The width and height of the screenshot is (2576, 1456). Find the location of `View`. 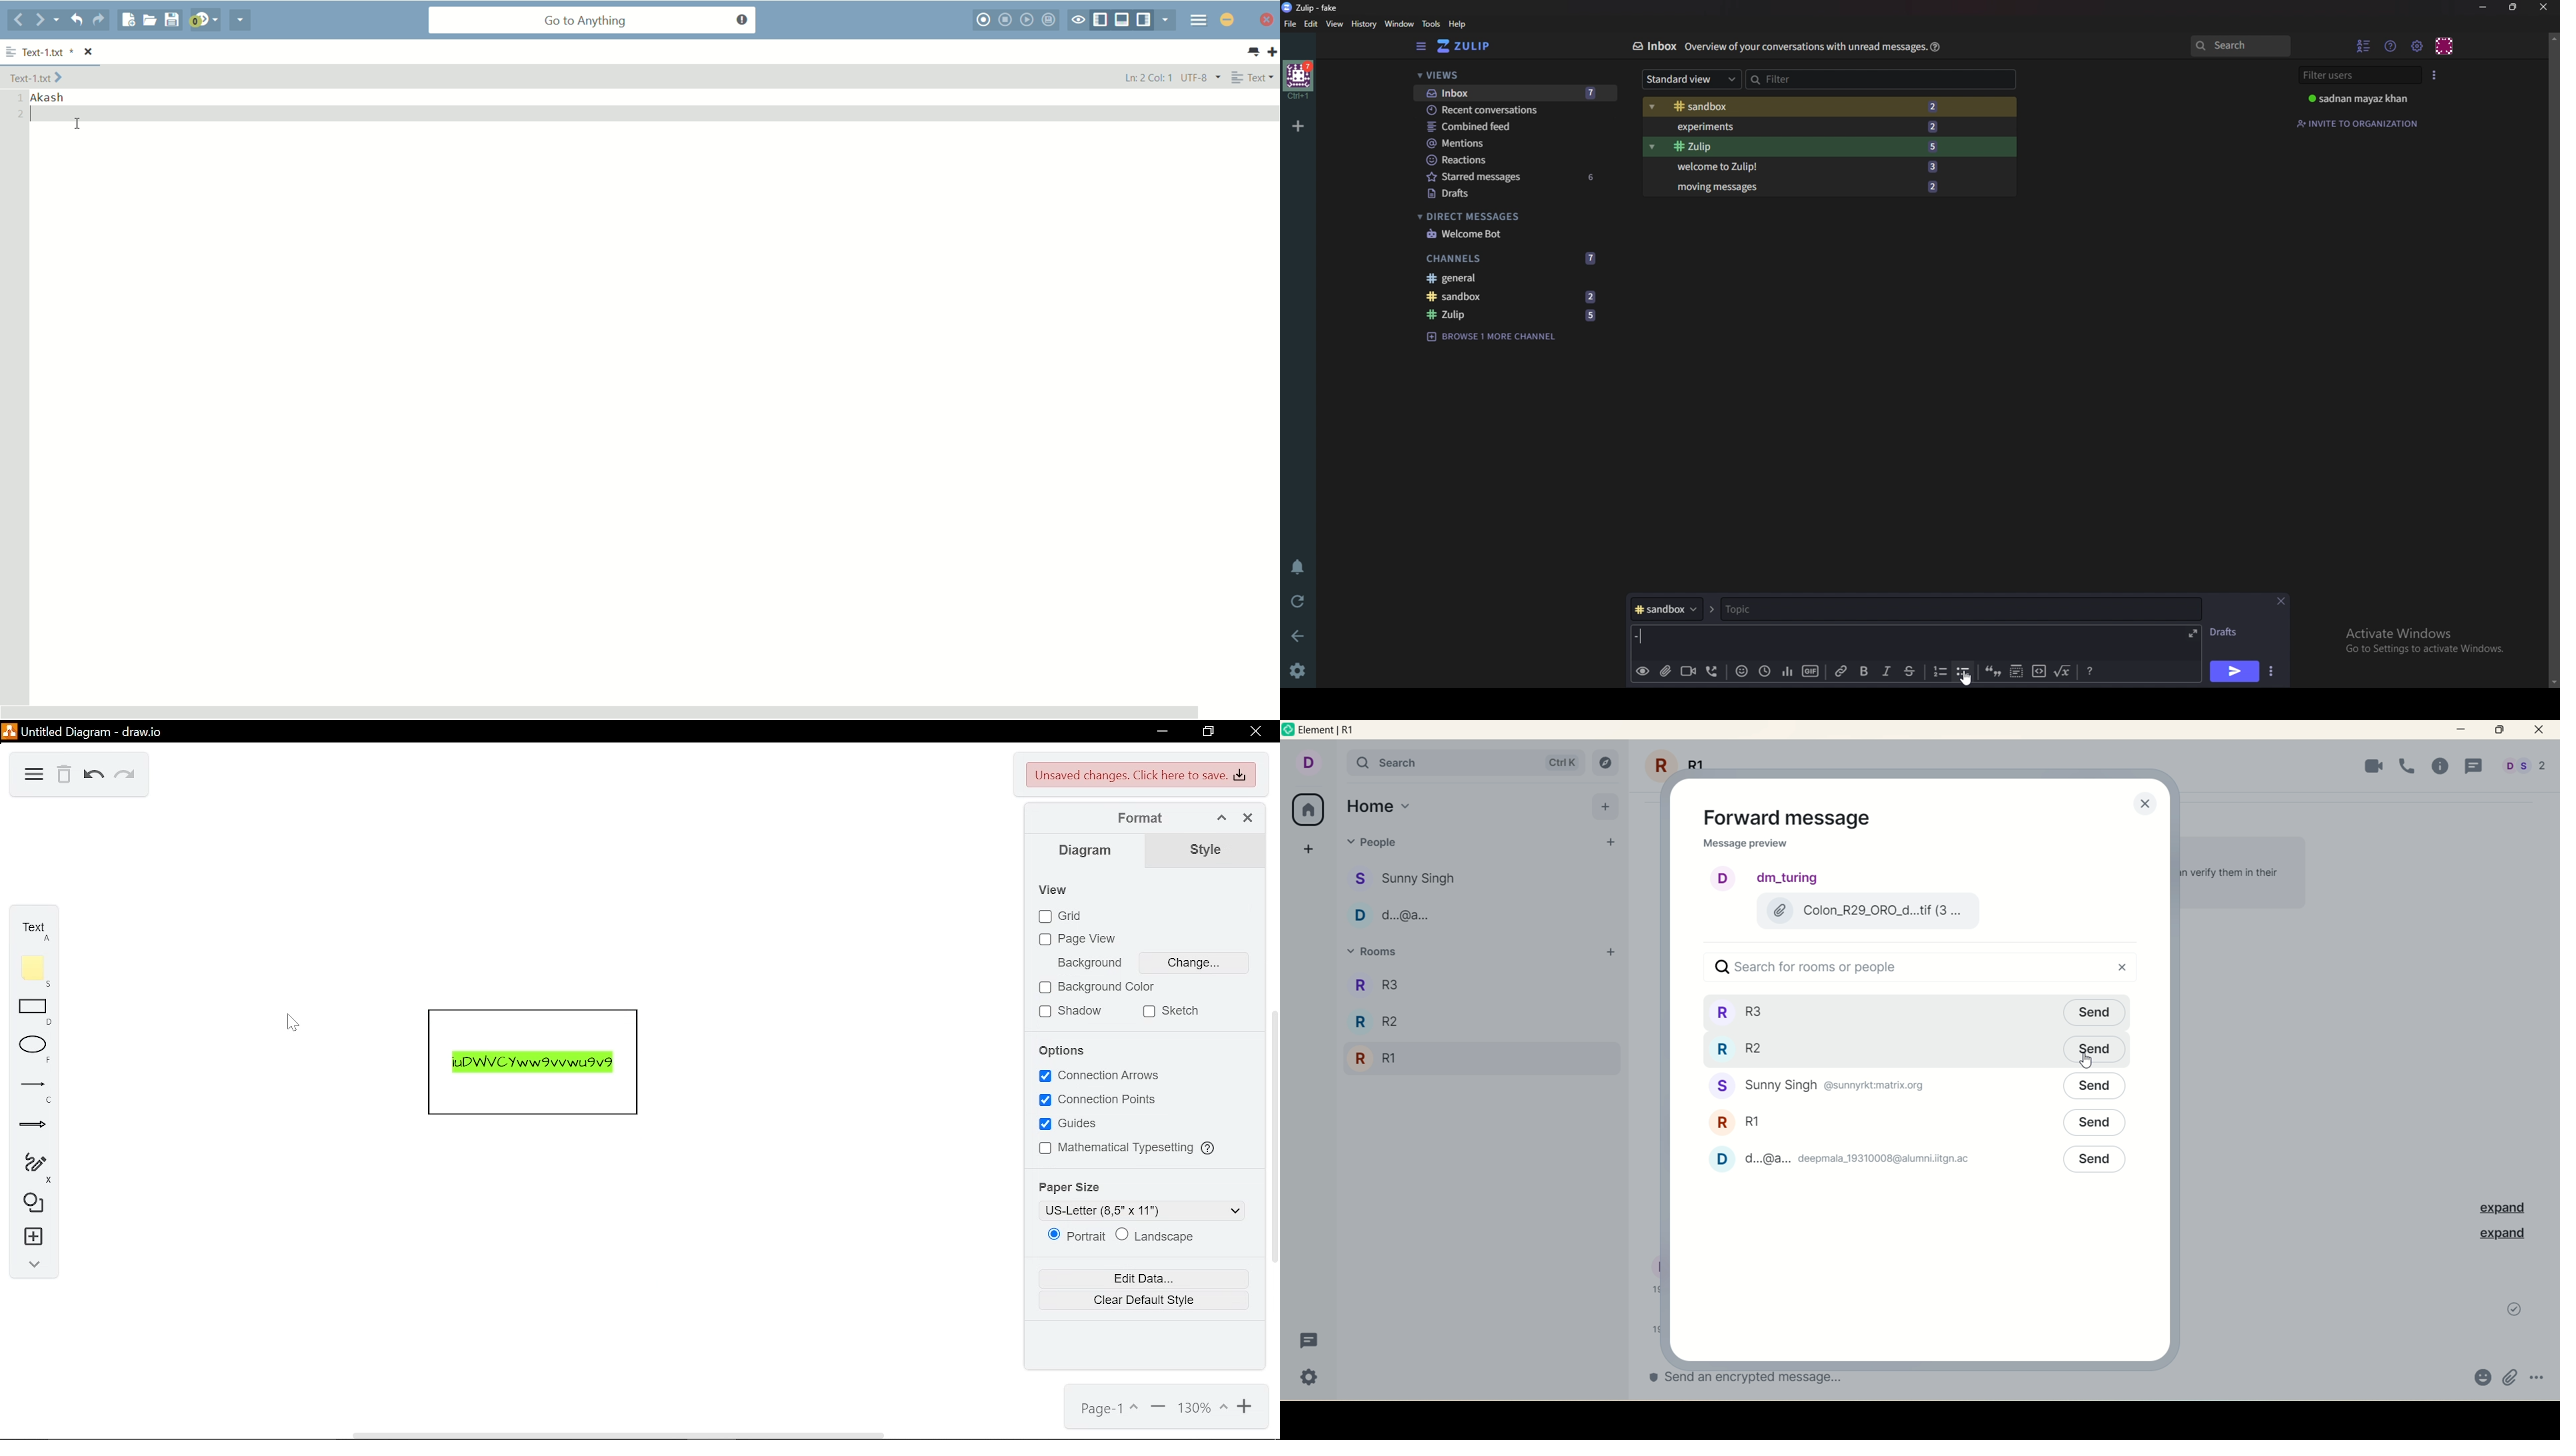

View is located at coordinates (1335, 25).